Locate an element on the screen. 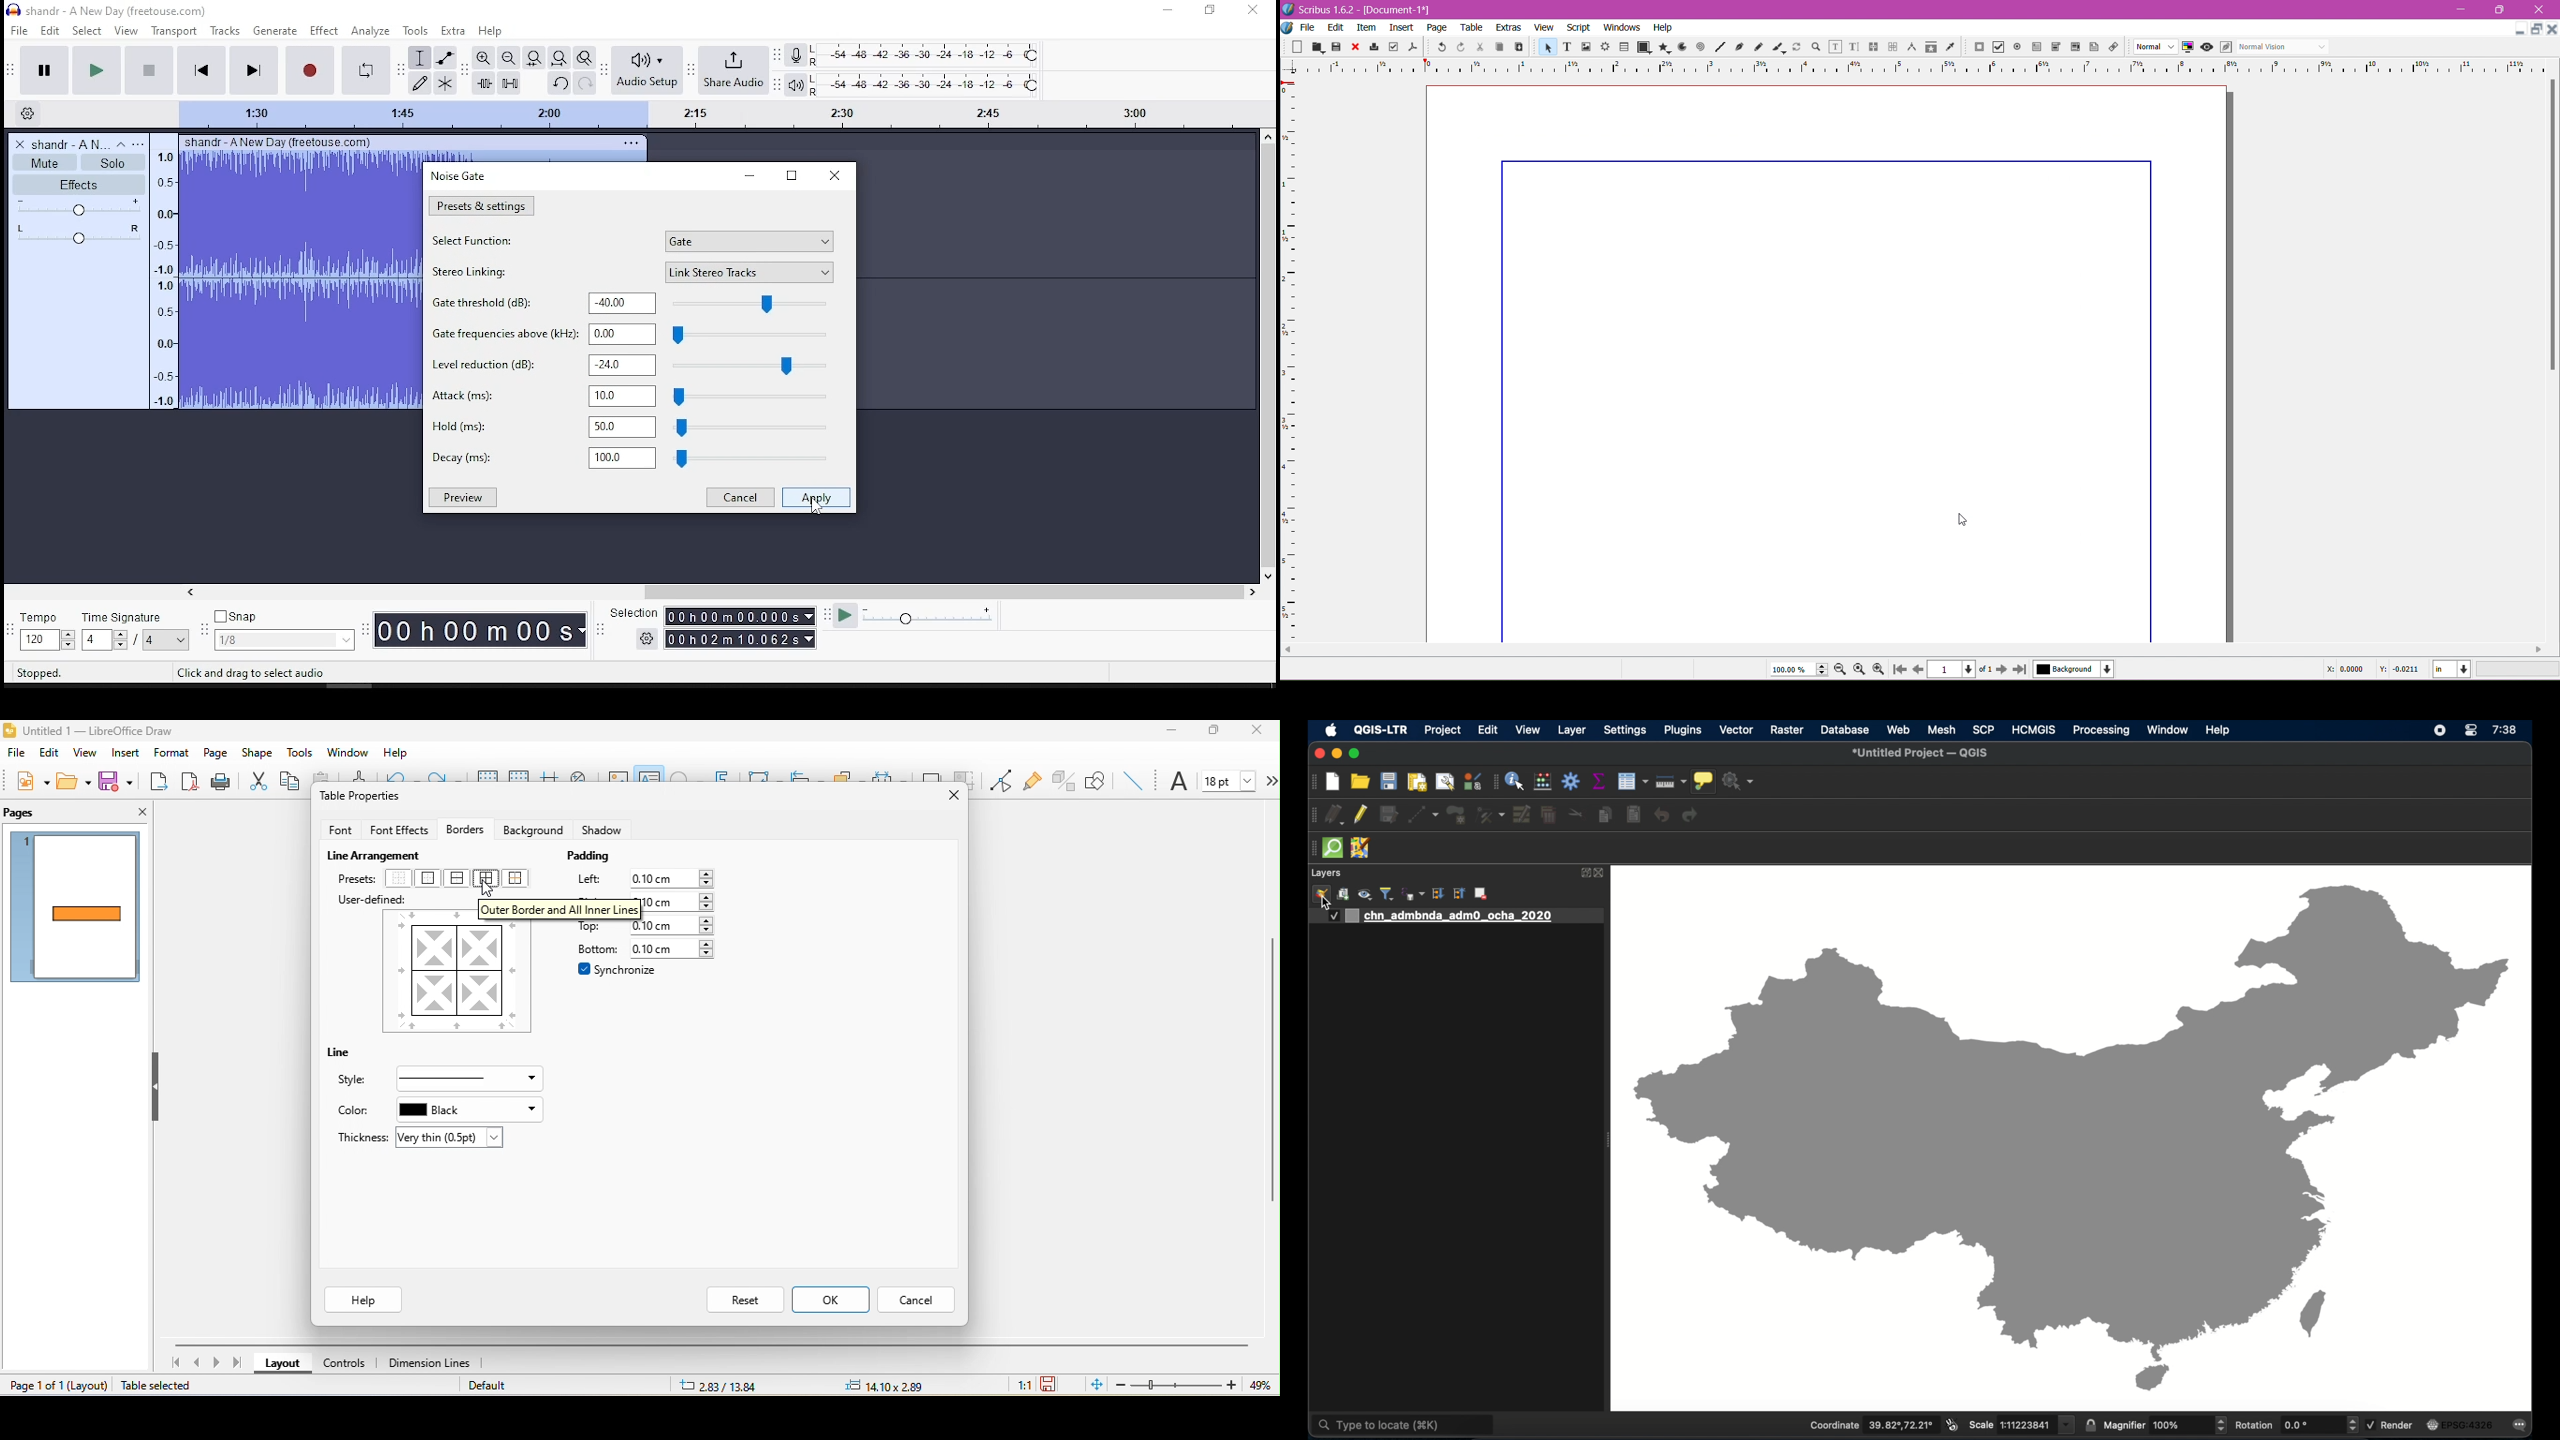 This screenshot has width=2576, height=1456. Preview mode is located at coordinates (2207, 47).